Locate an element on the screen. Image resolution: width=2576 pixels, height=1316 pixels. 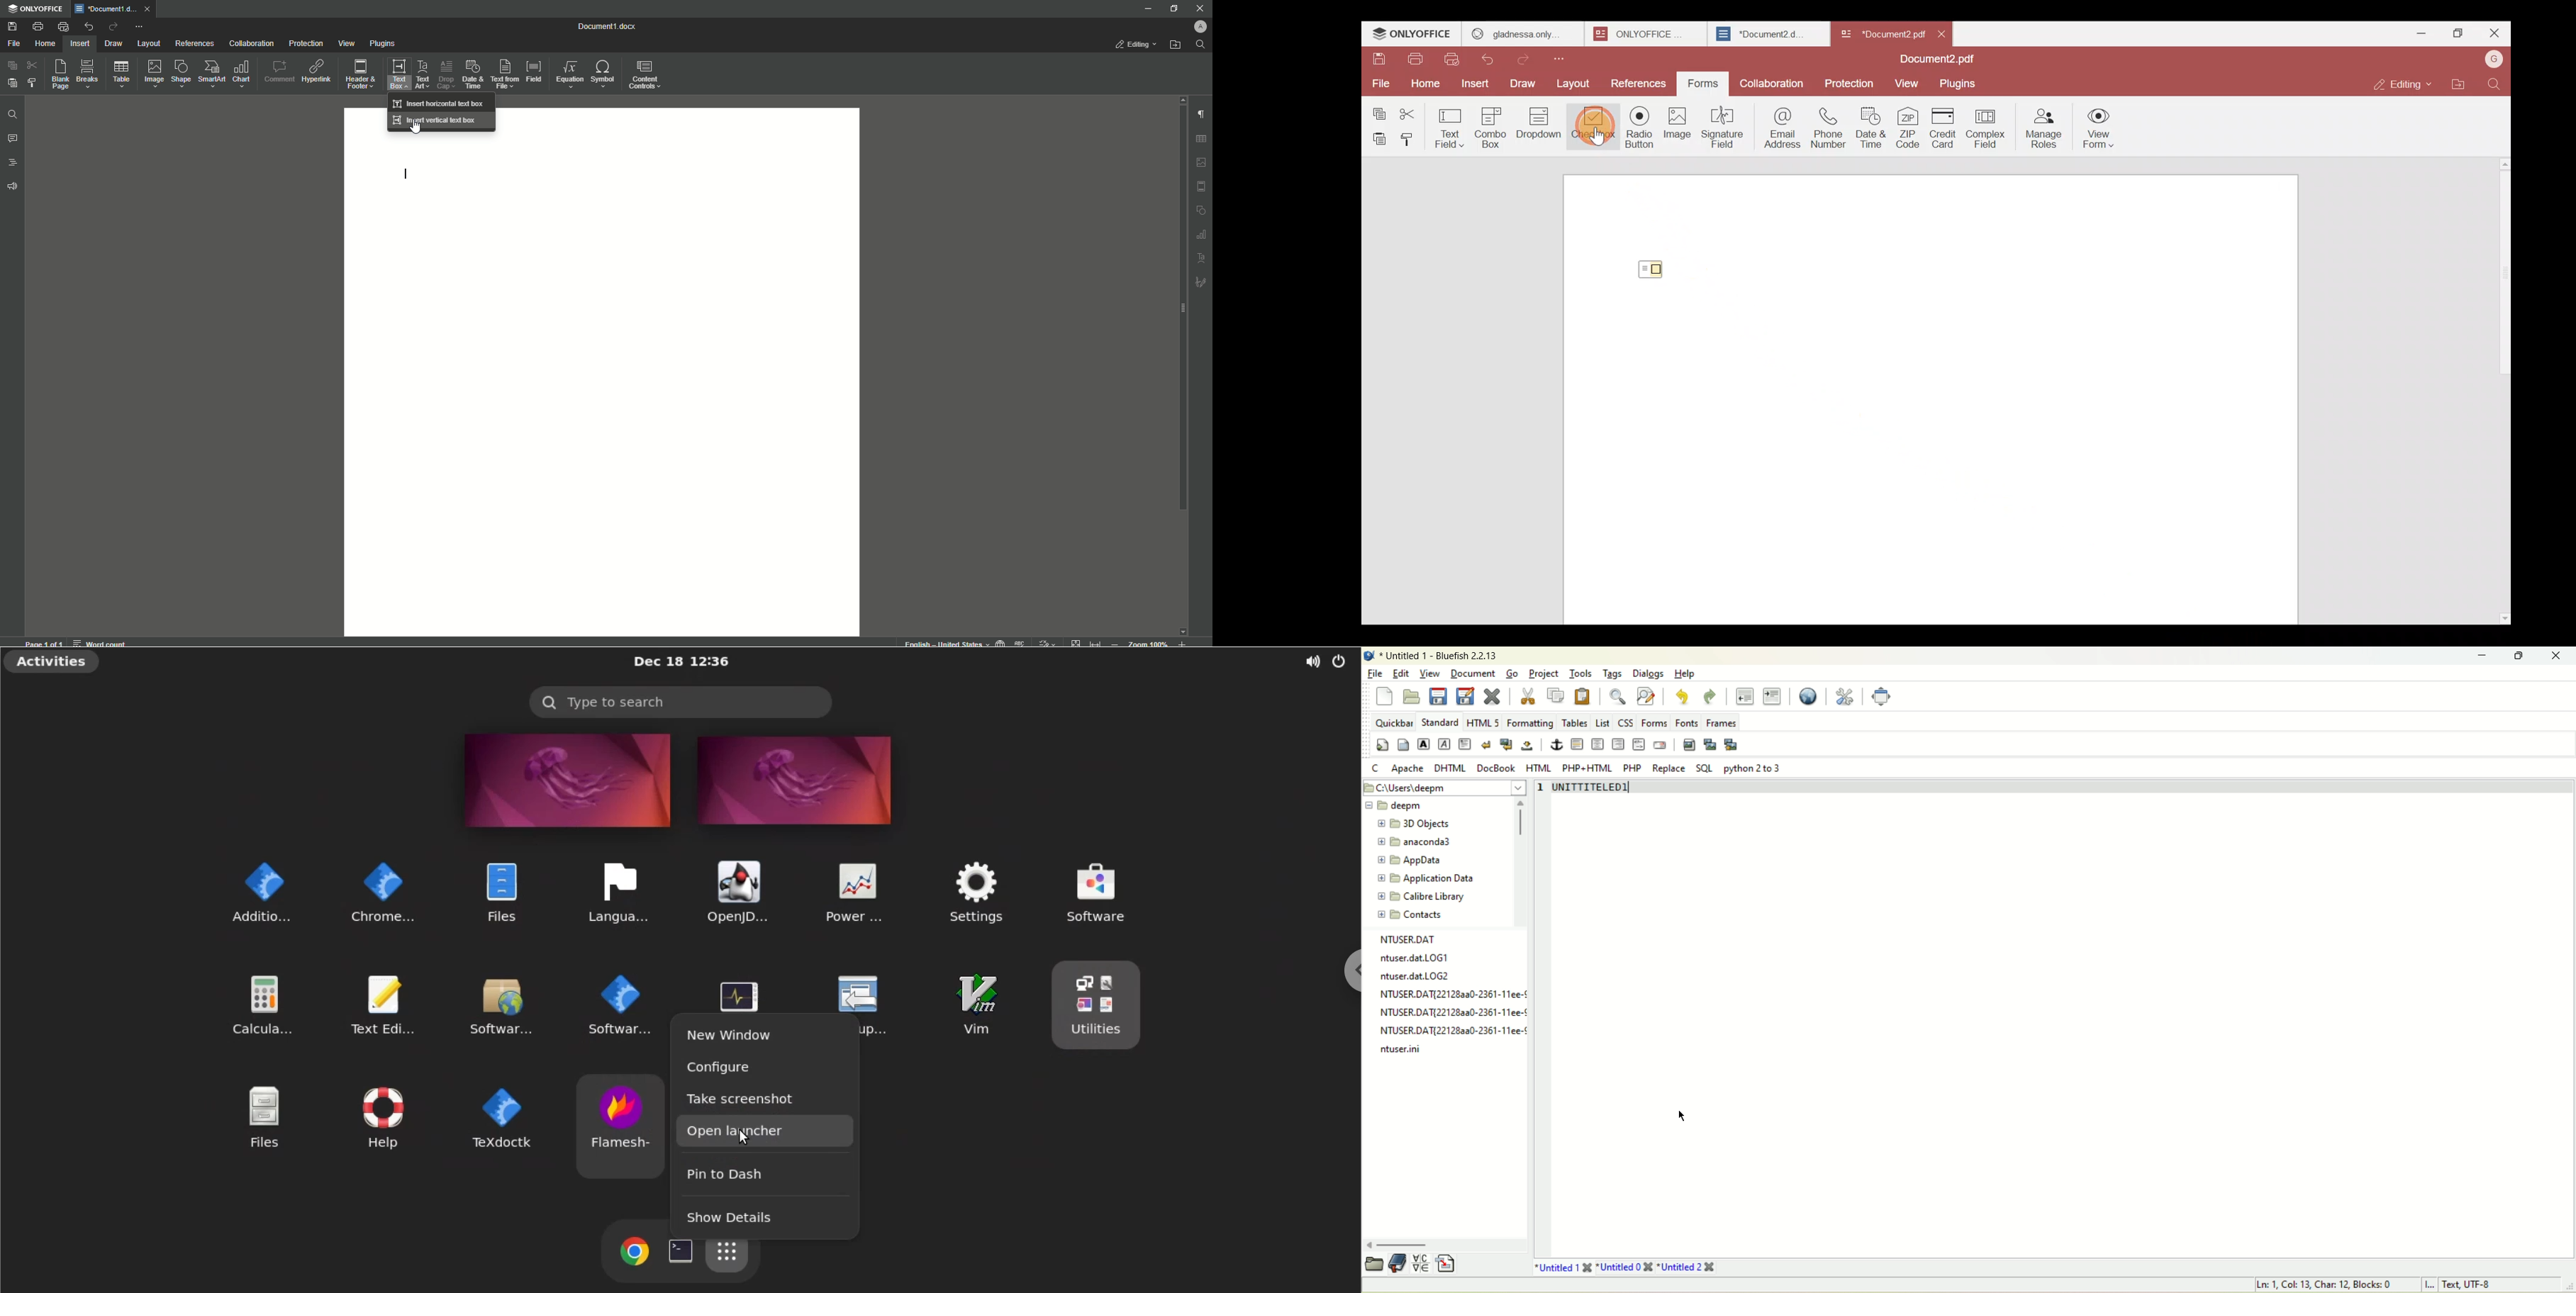
Project is located at coordinates (1543, 672).